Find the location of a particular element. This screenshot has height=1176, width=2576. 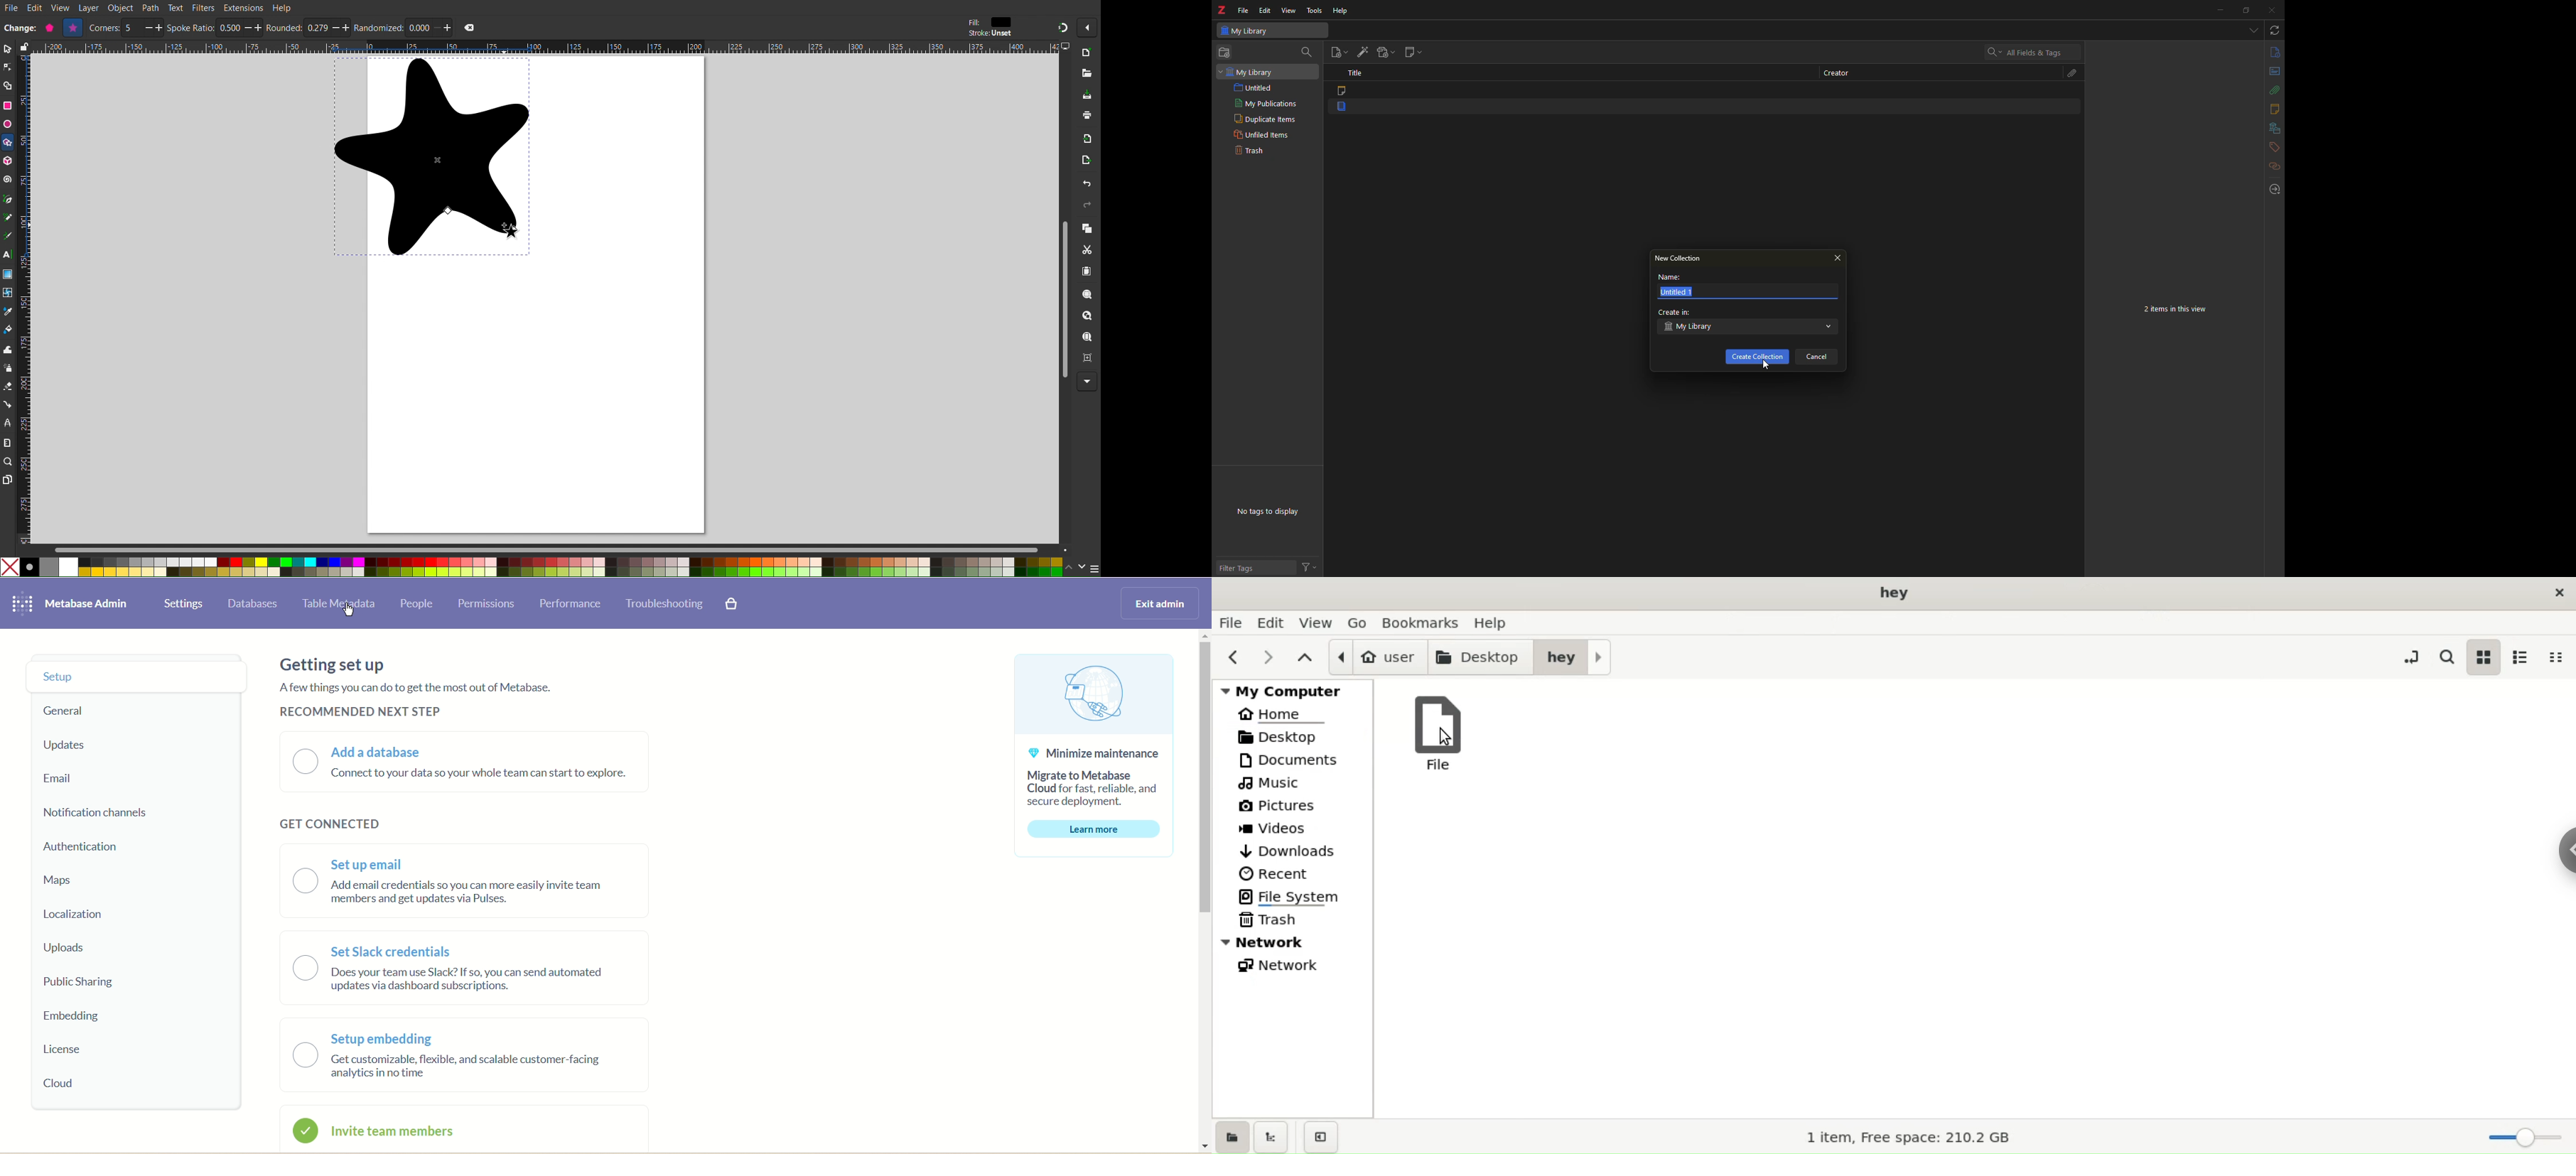

Zoom Drawing is located at coordinates (1089, 317).